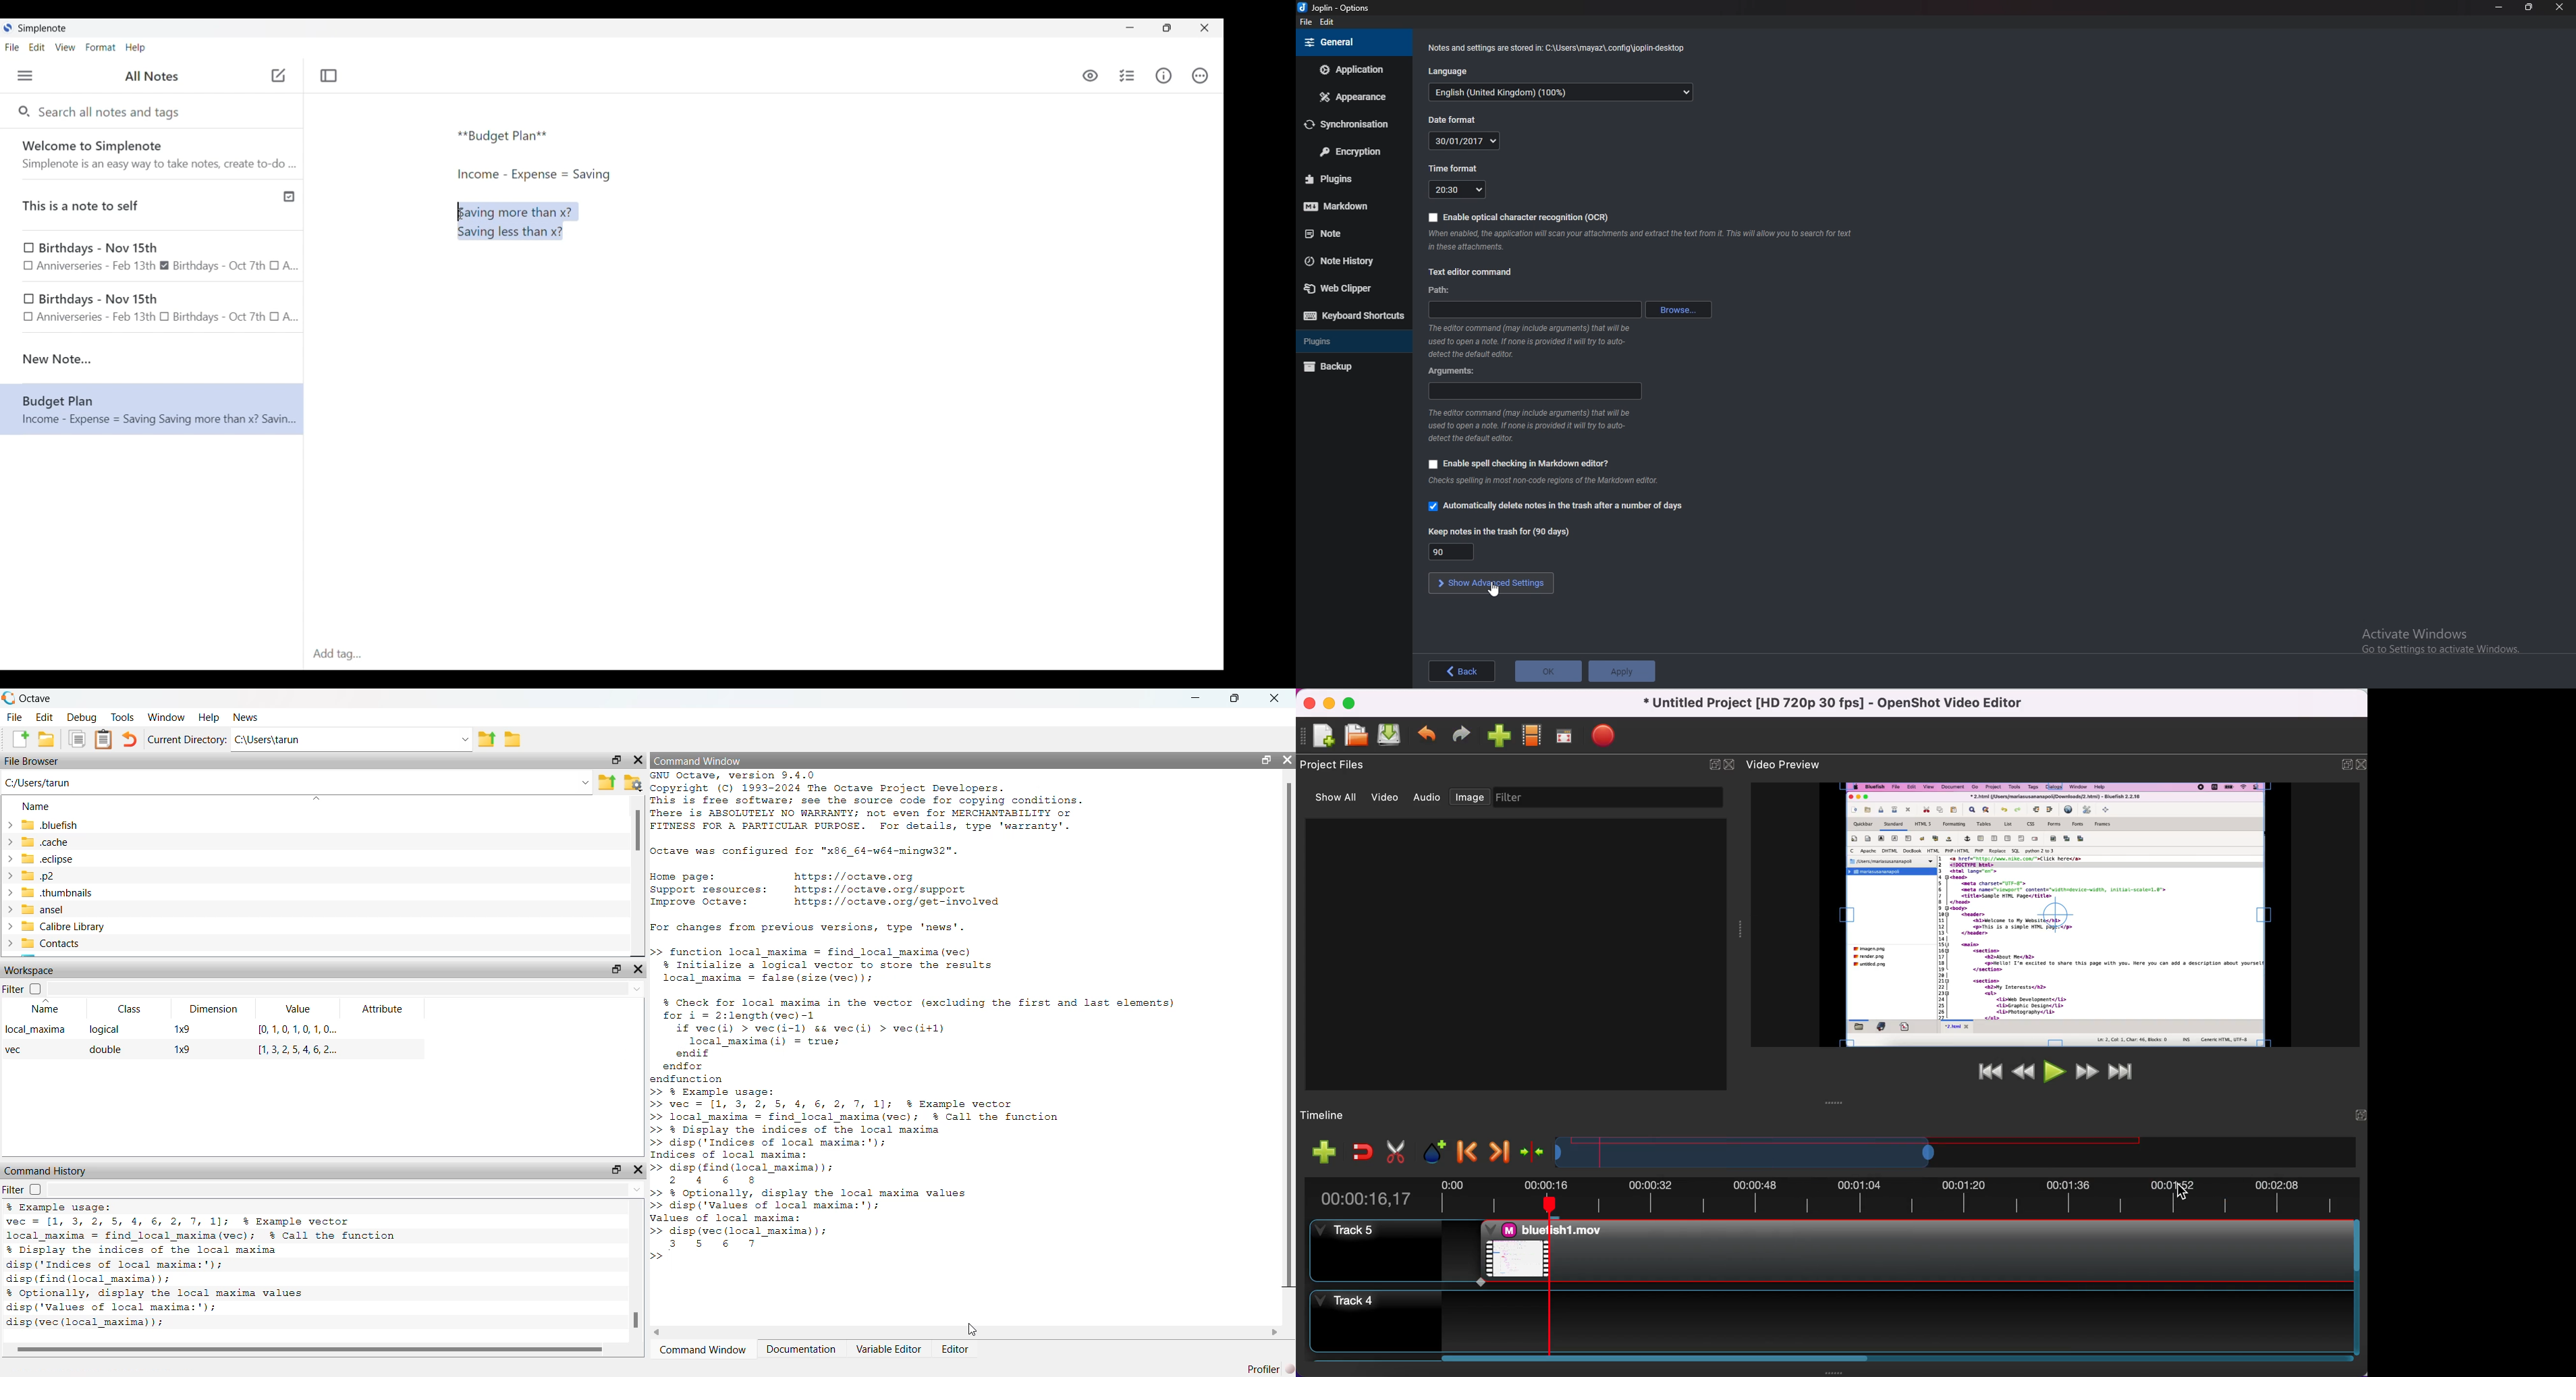 The image size is (2576, 1400). I want to click on 20:30, so click(1458, 190).